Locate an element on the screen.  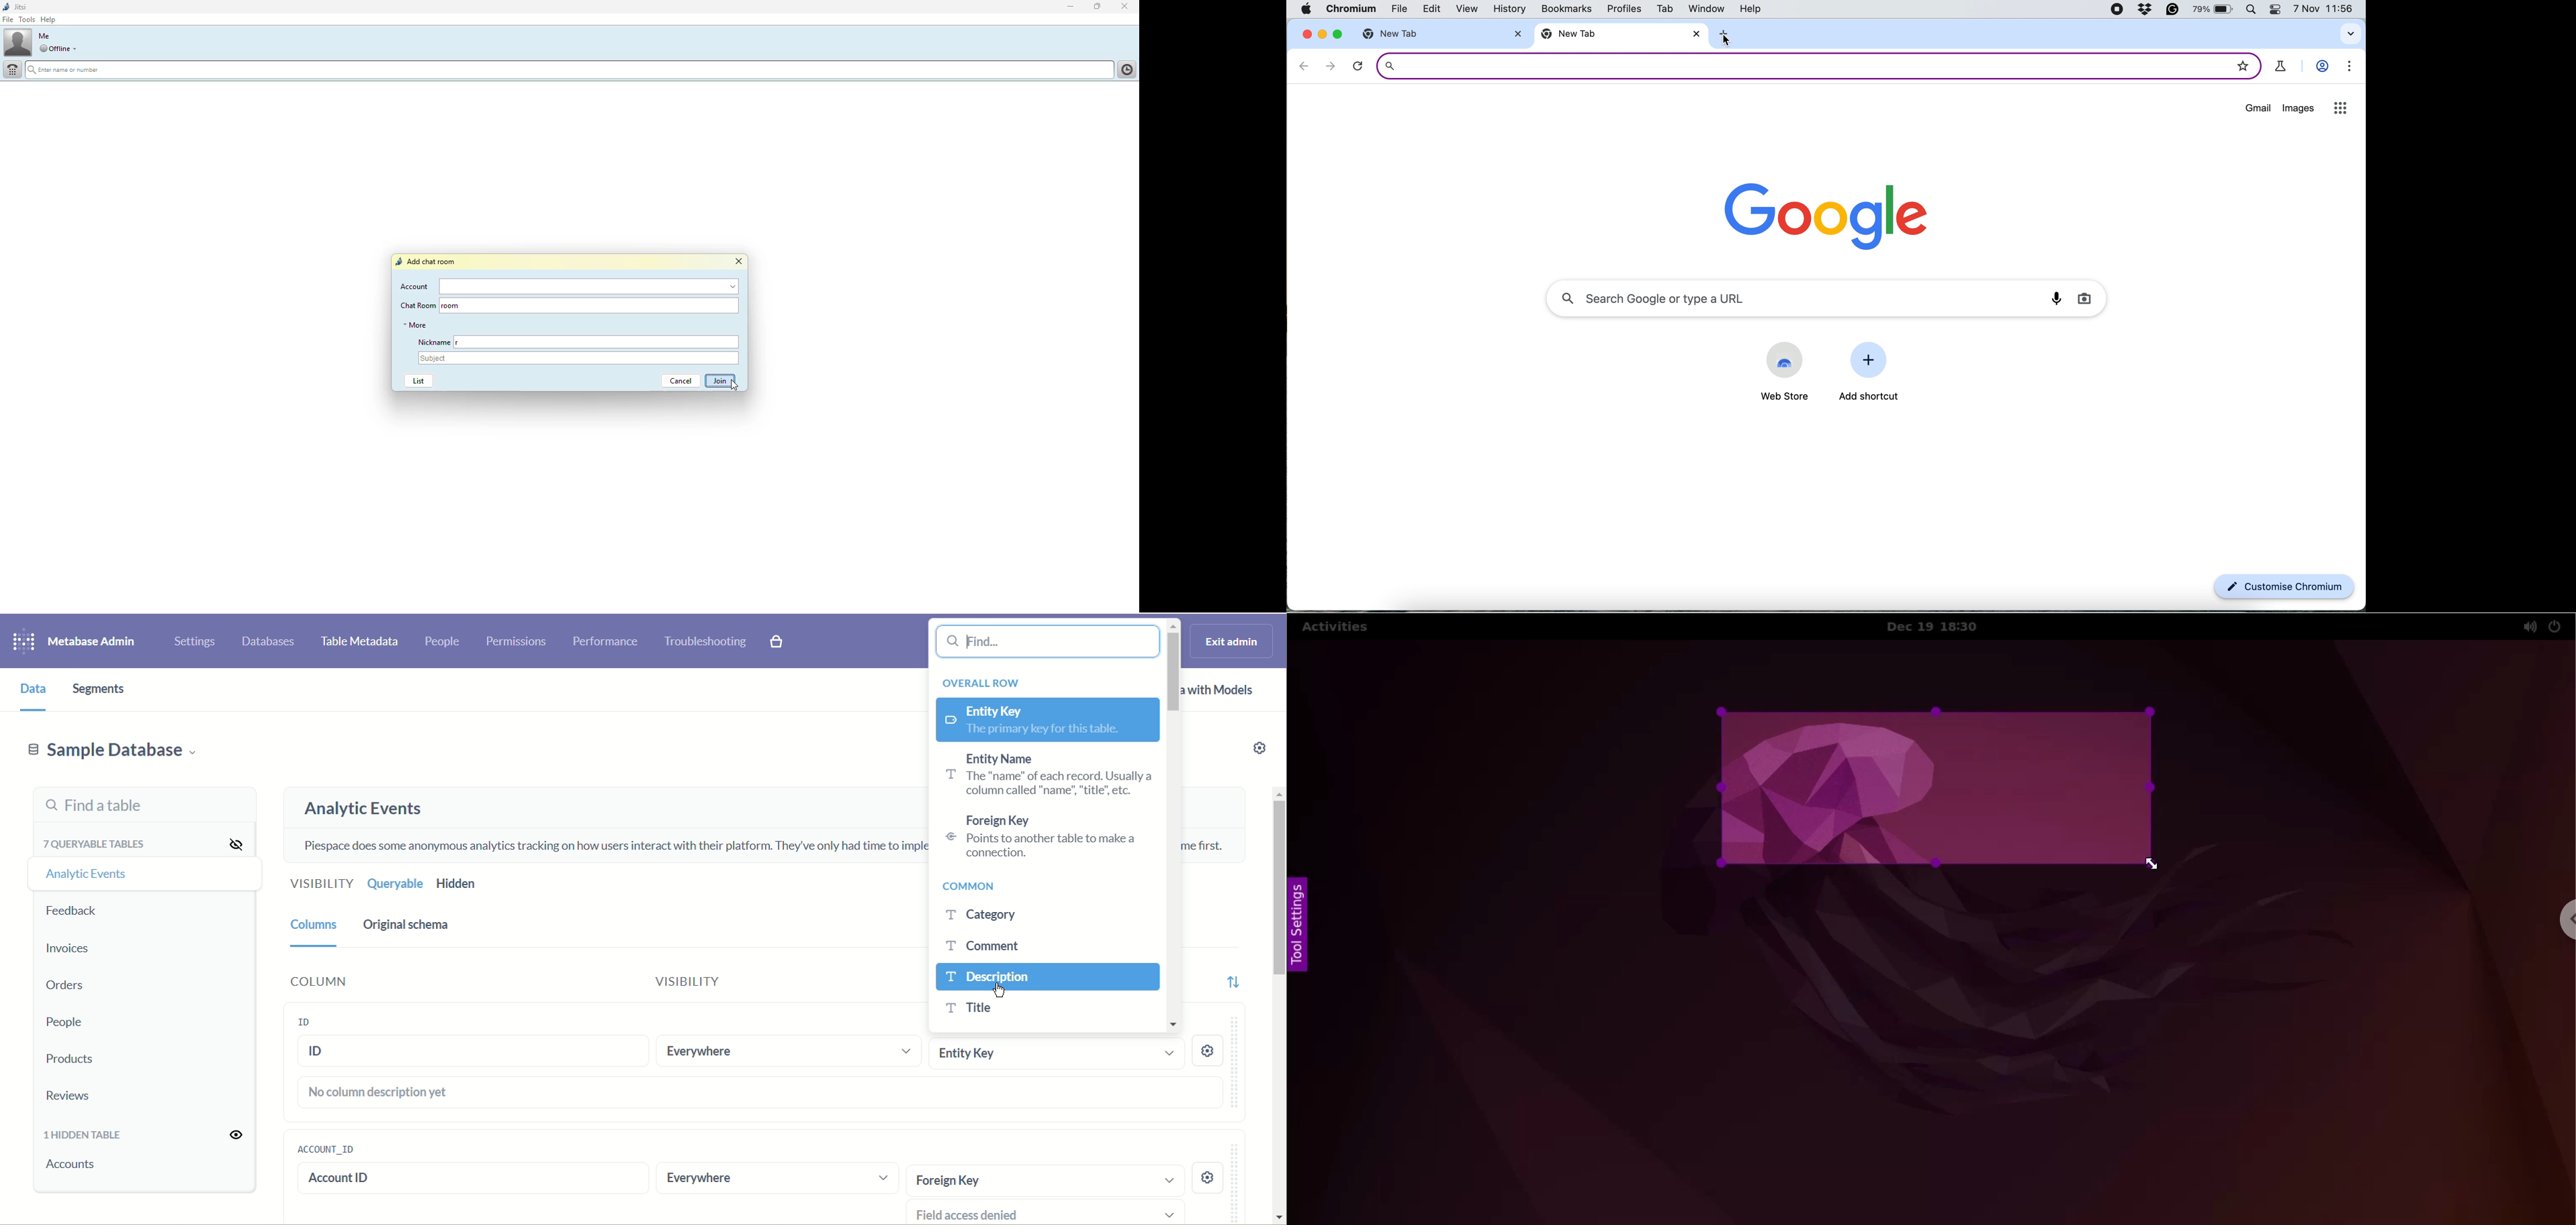
paid features is located at coordinates (778, 643).